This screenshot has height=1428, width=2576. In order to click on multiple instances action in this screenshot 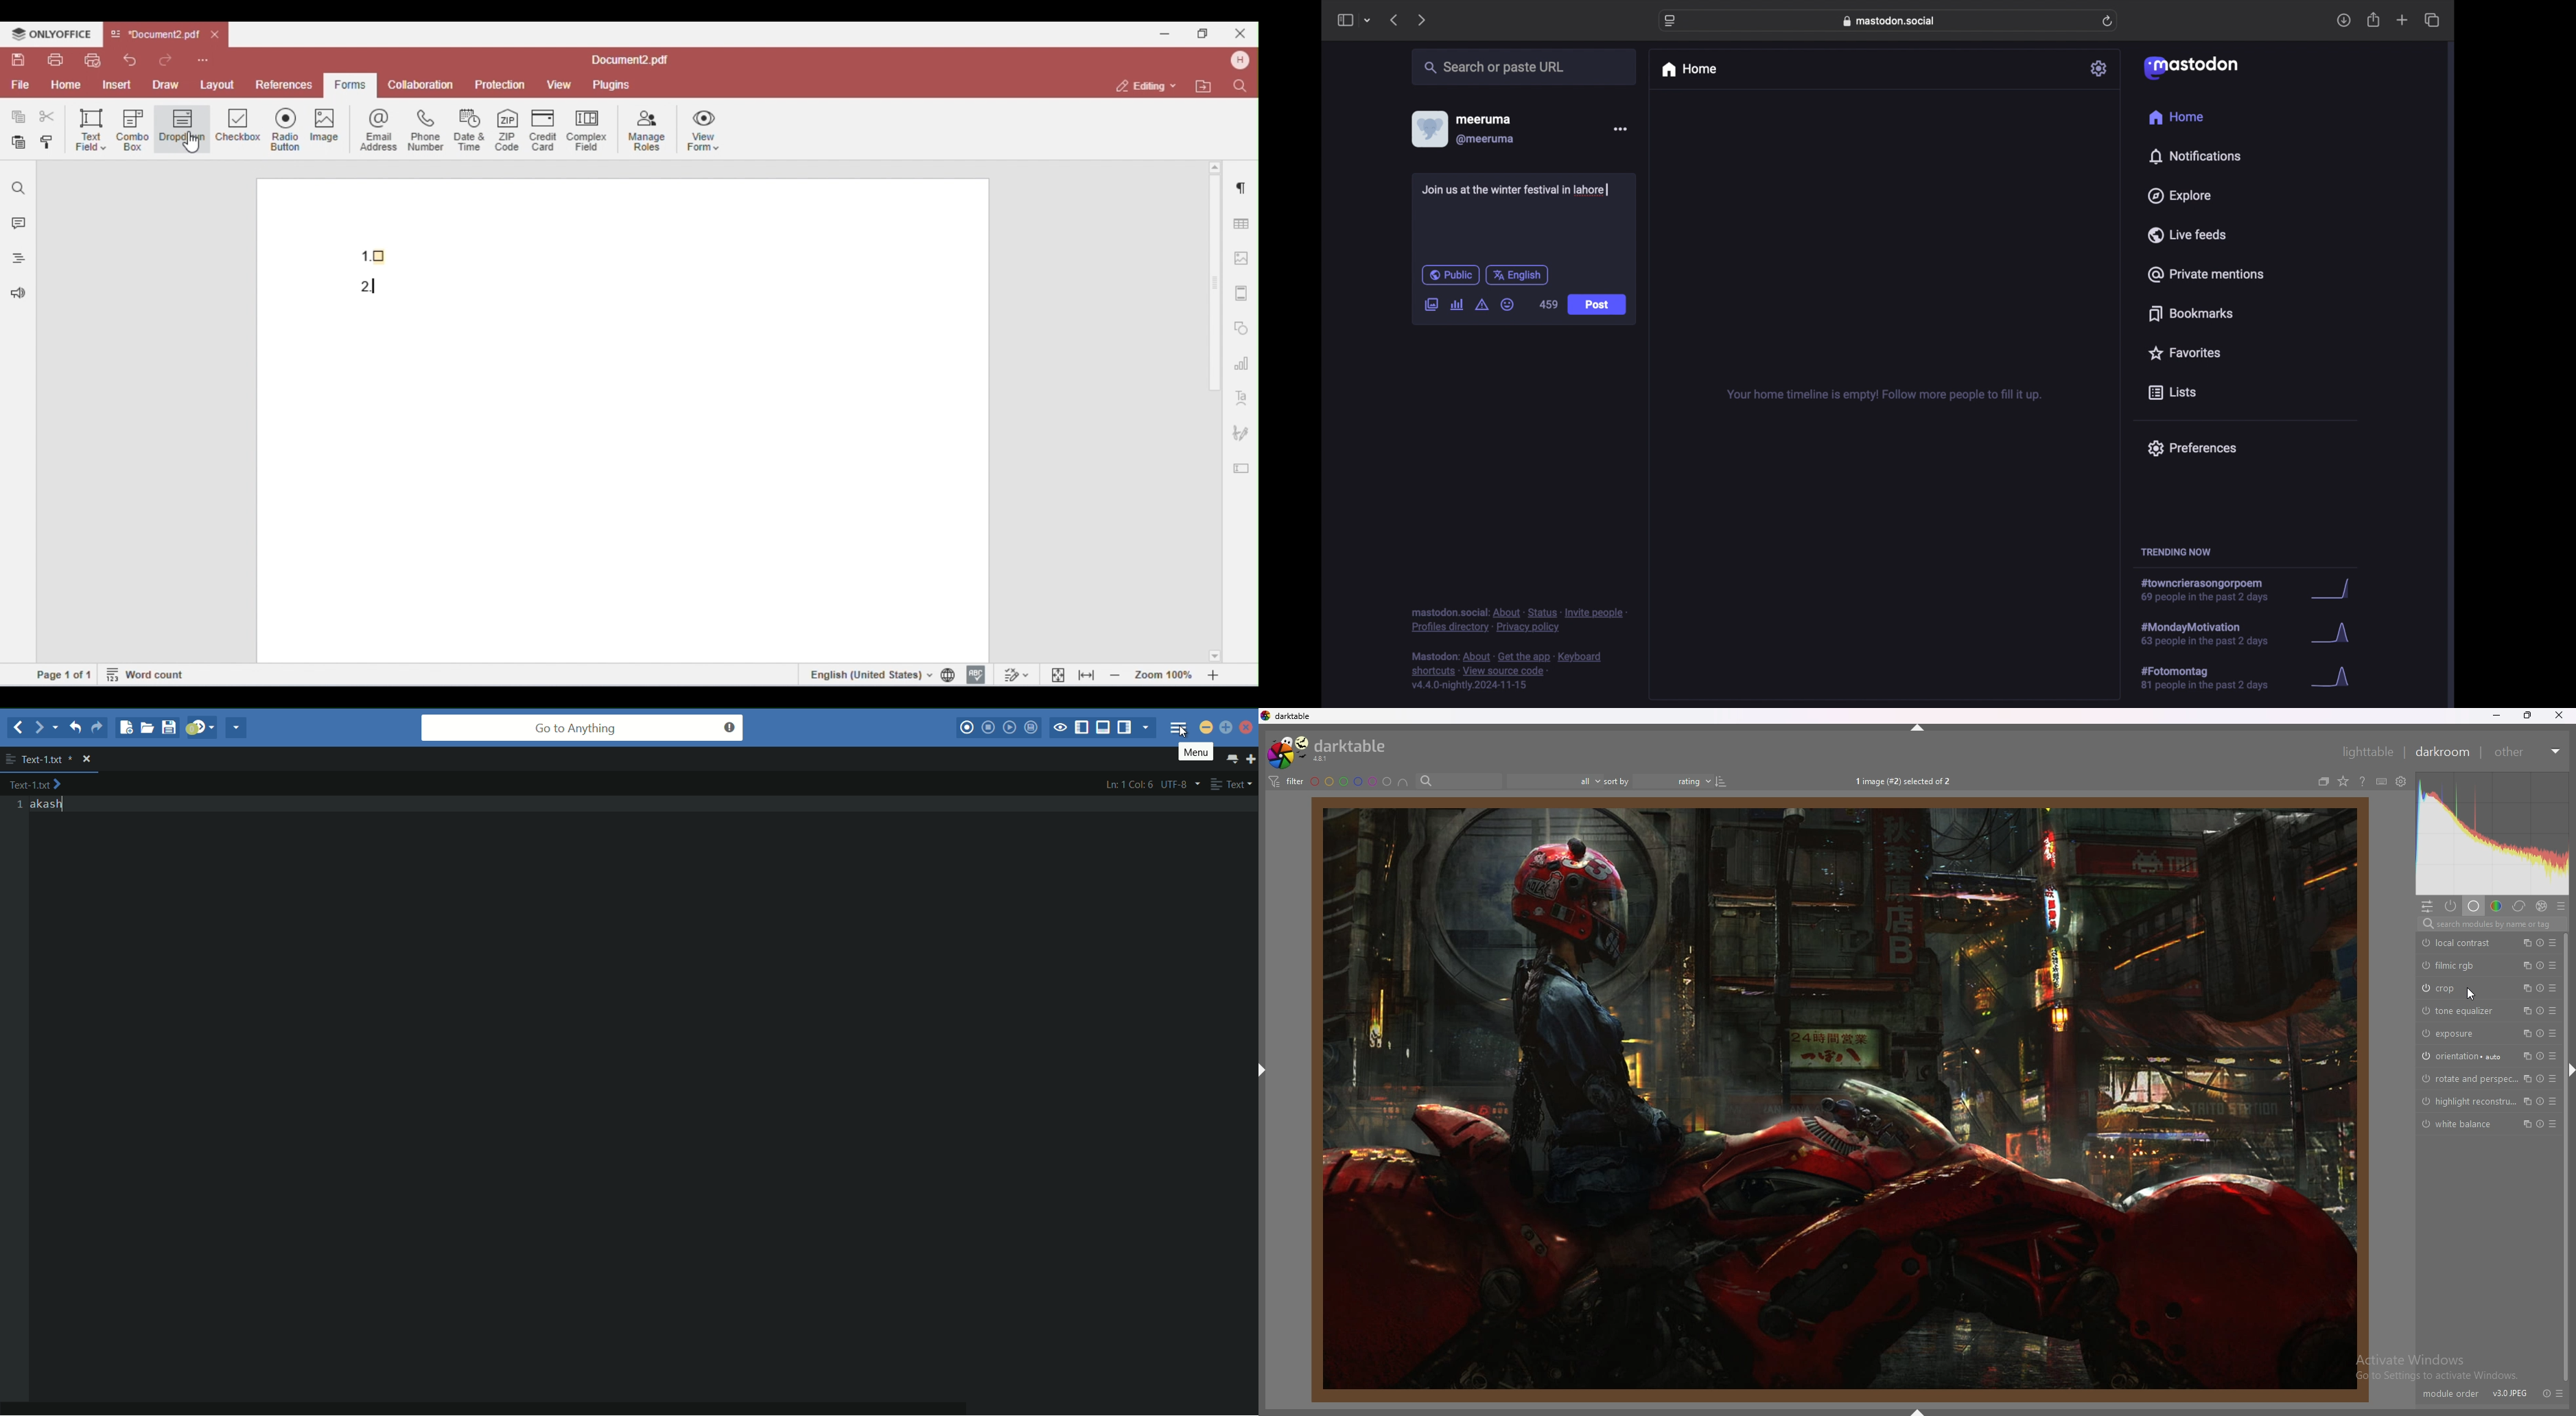, I will do `click(2525, 1101)`.